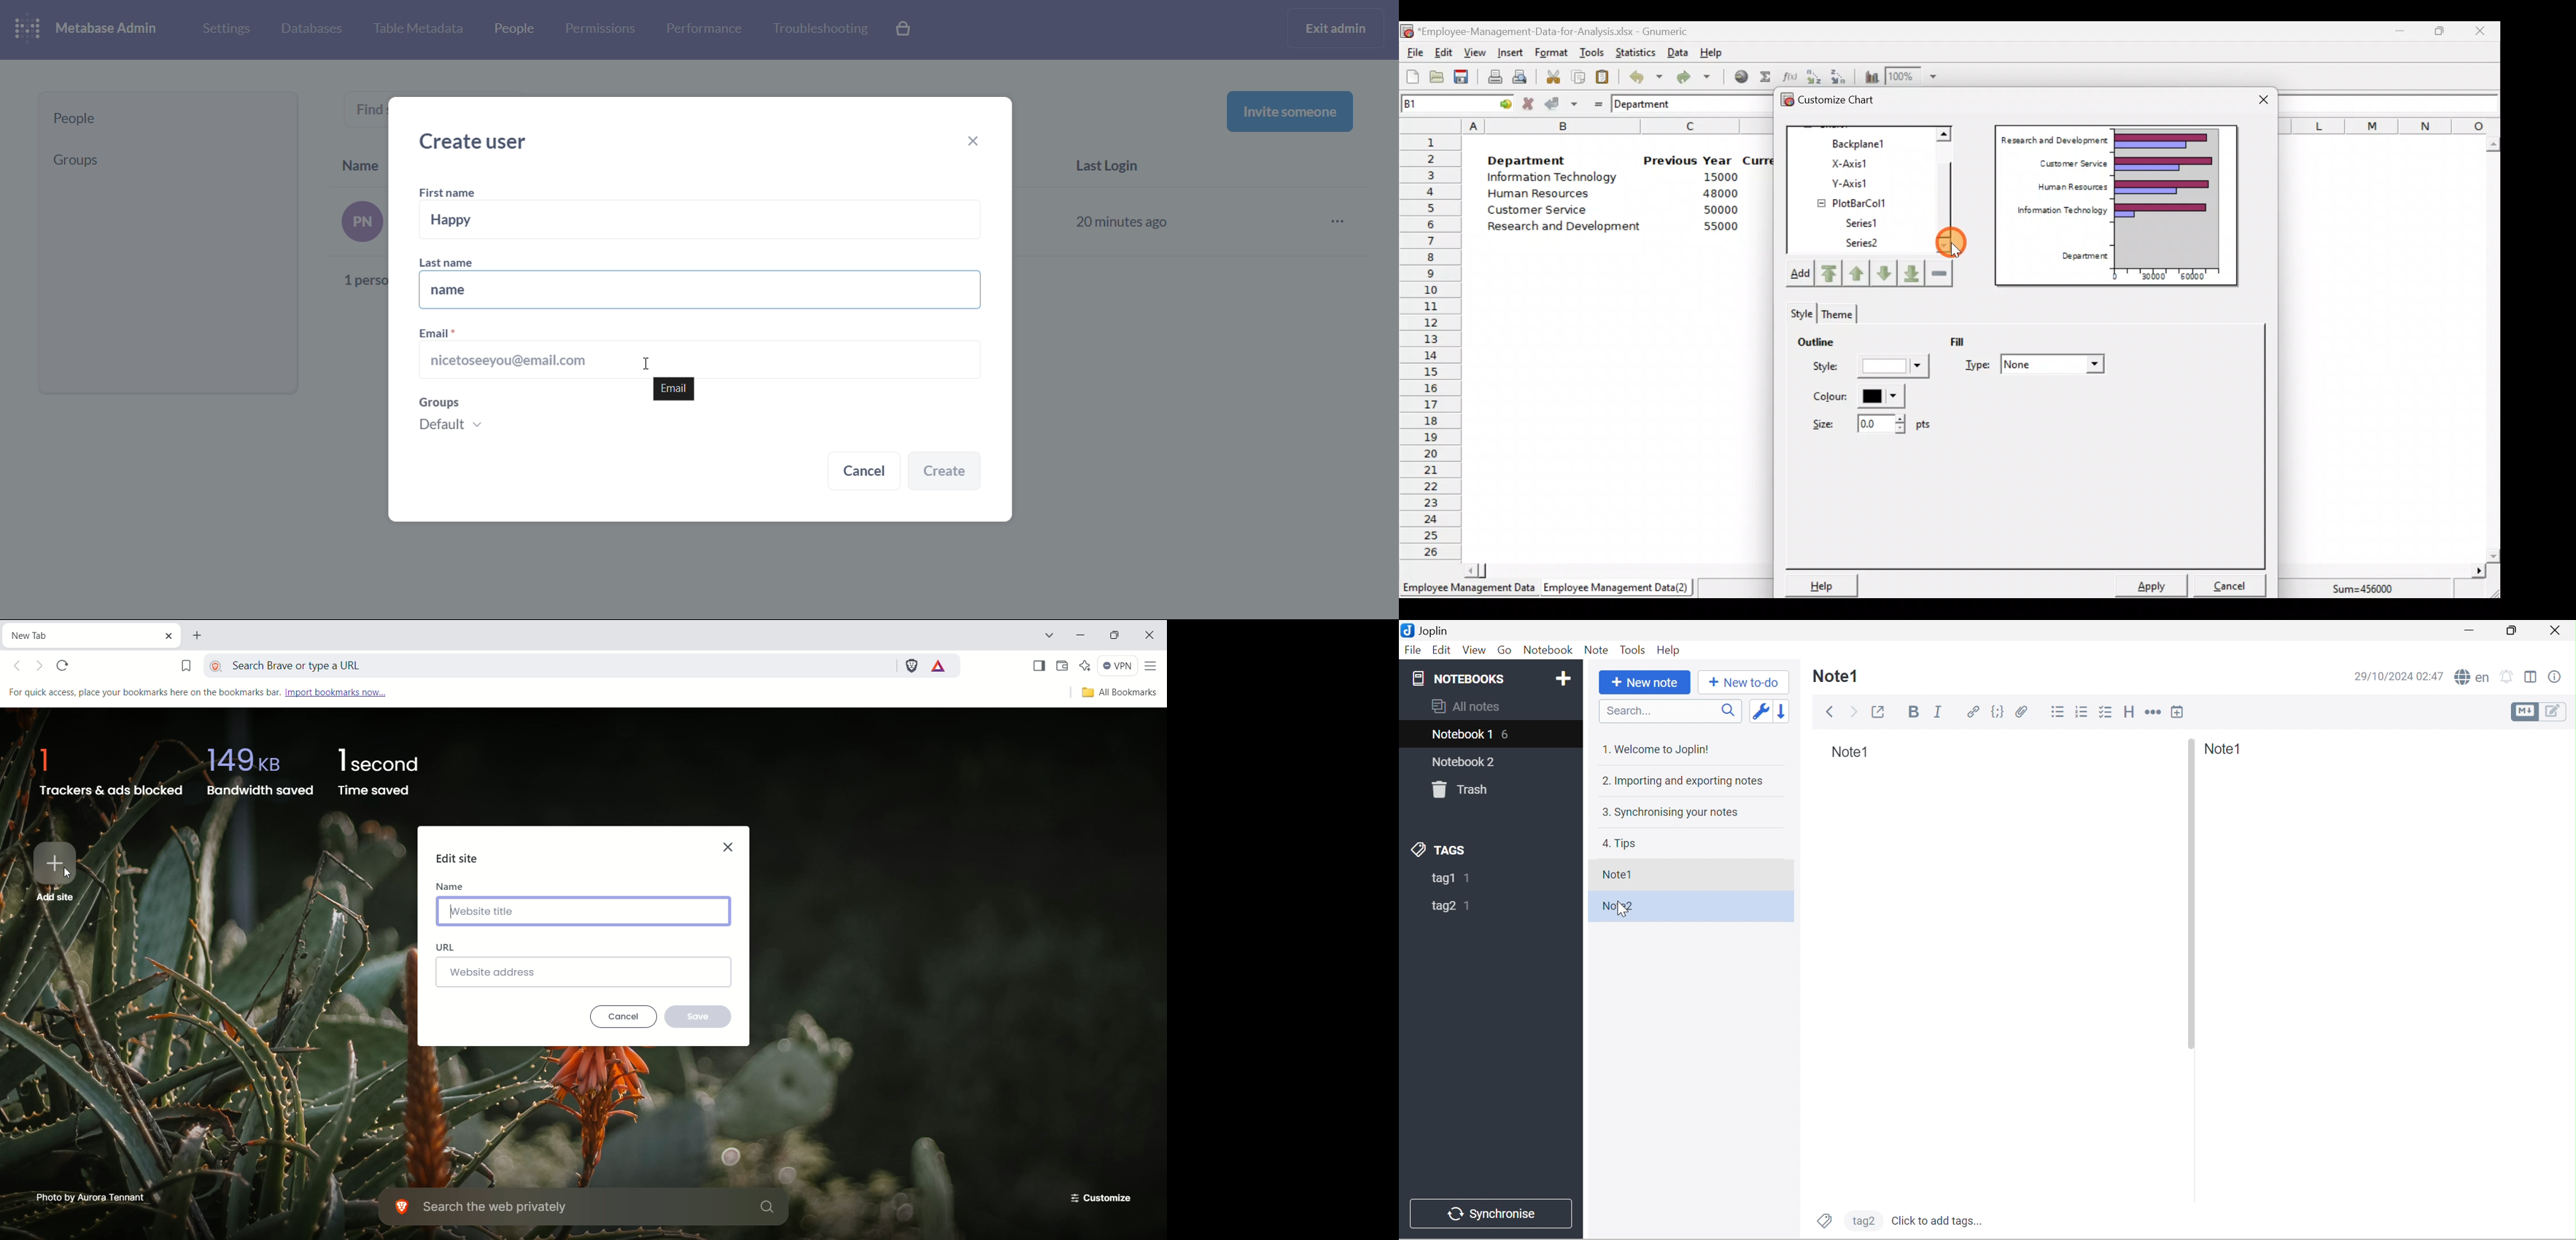 The image size is (2576, 1260). Describe the element at coordinates (2472, 631) in the screenshot. I see `Minimize` at that location.